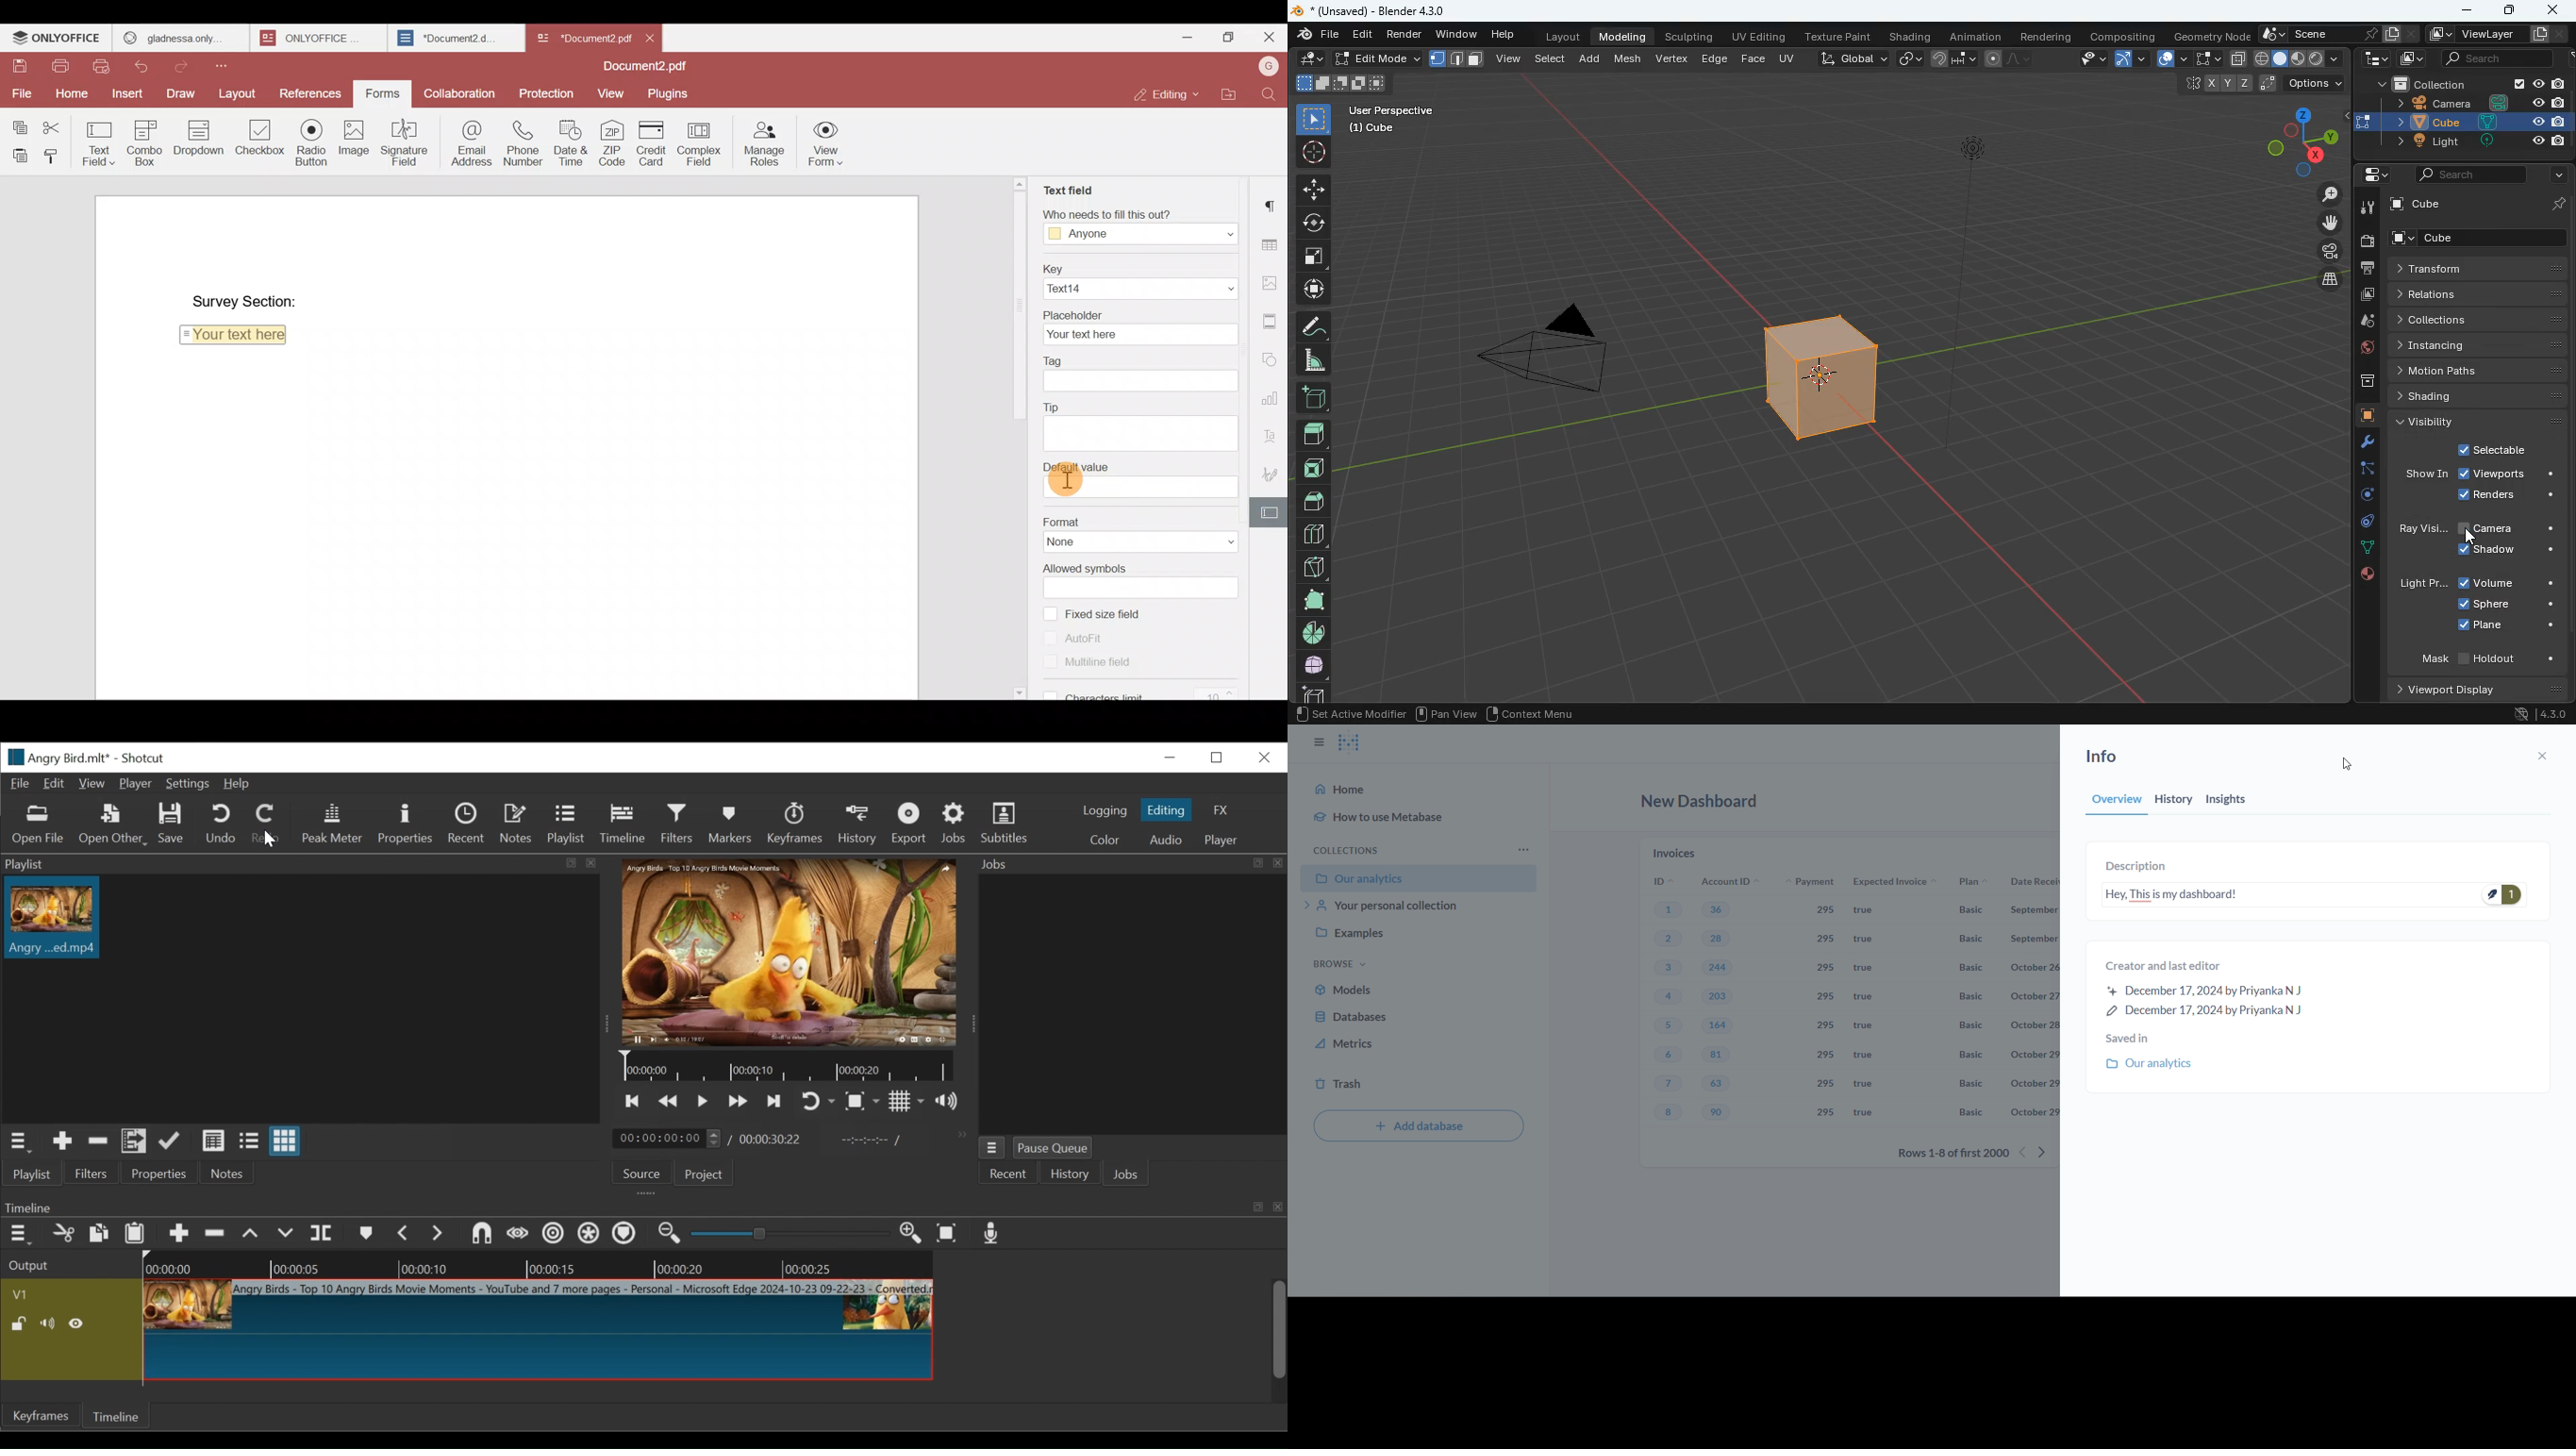 The height and width of the screenshot is (1456, 2576). What do you see at coordinates (1527, 849) in the screenshot?
I see `more ` at bounding box center [1527, 849].